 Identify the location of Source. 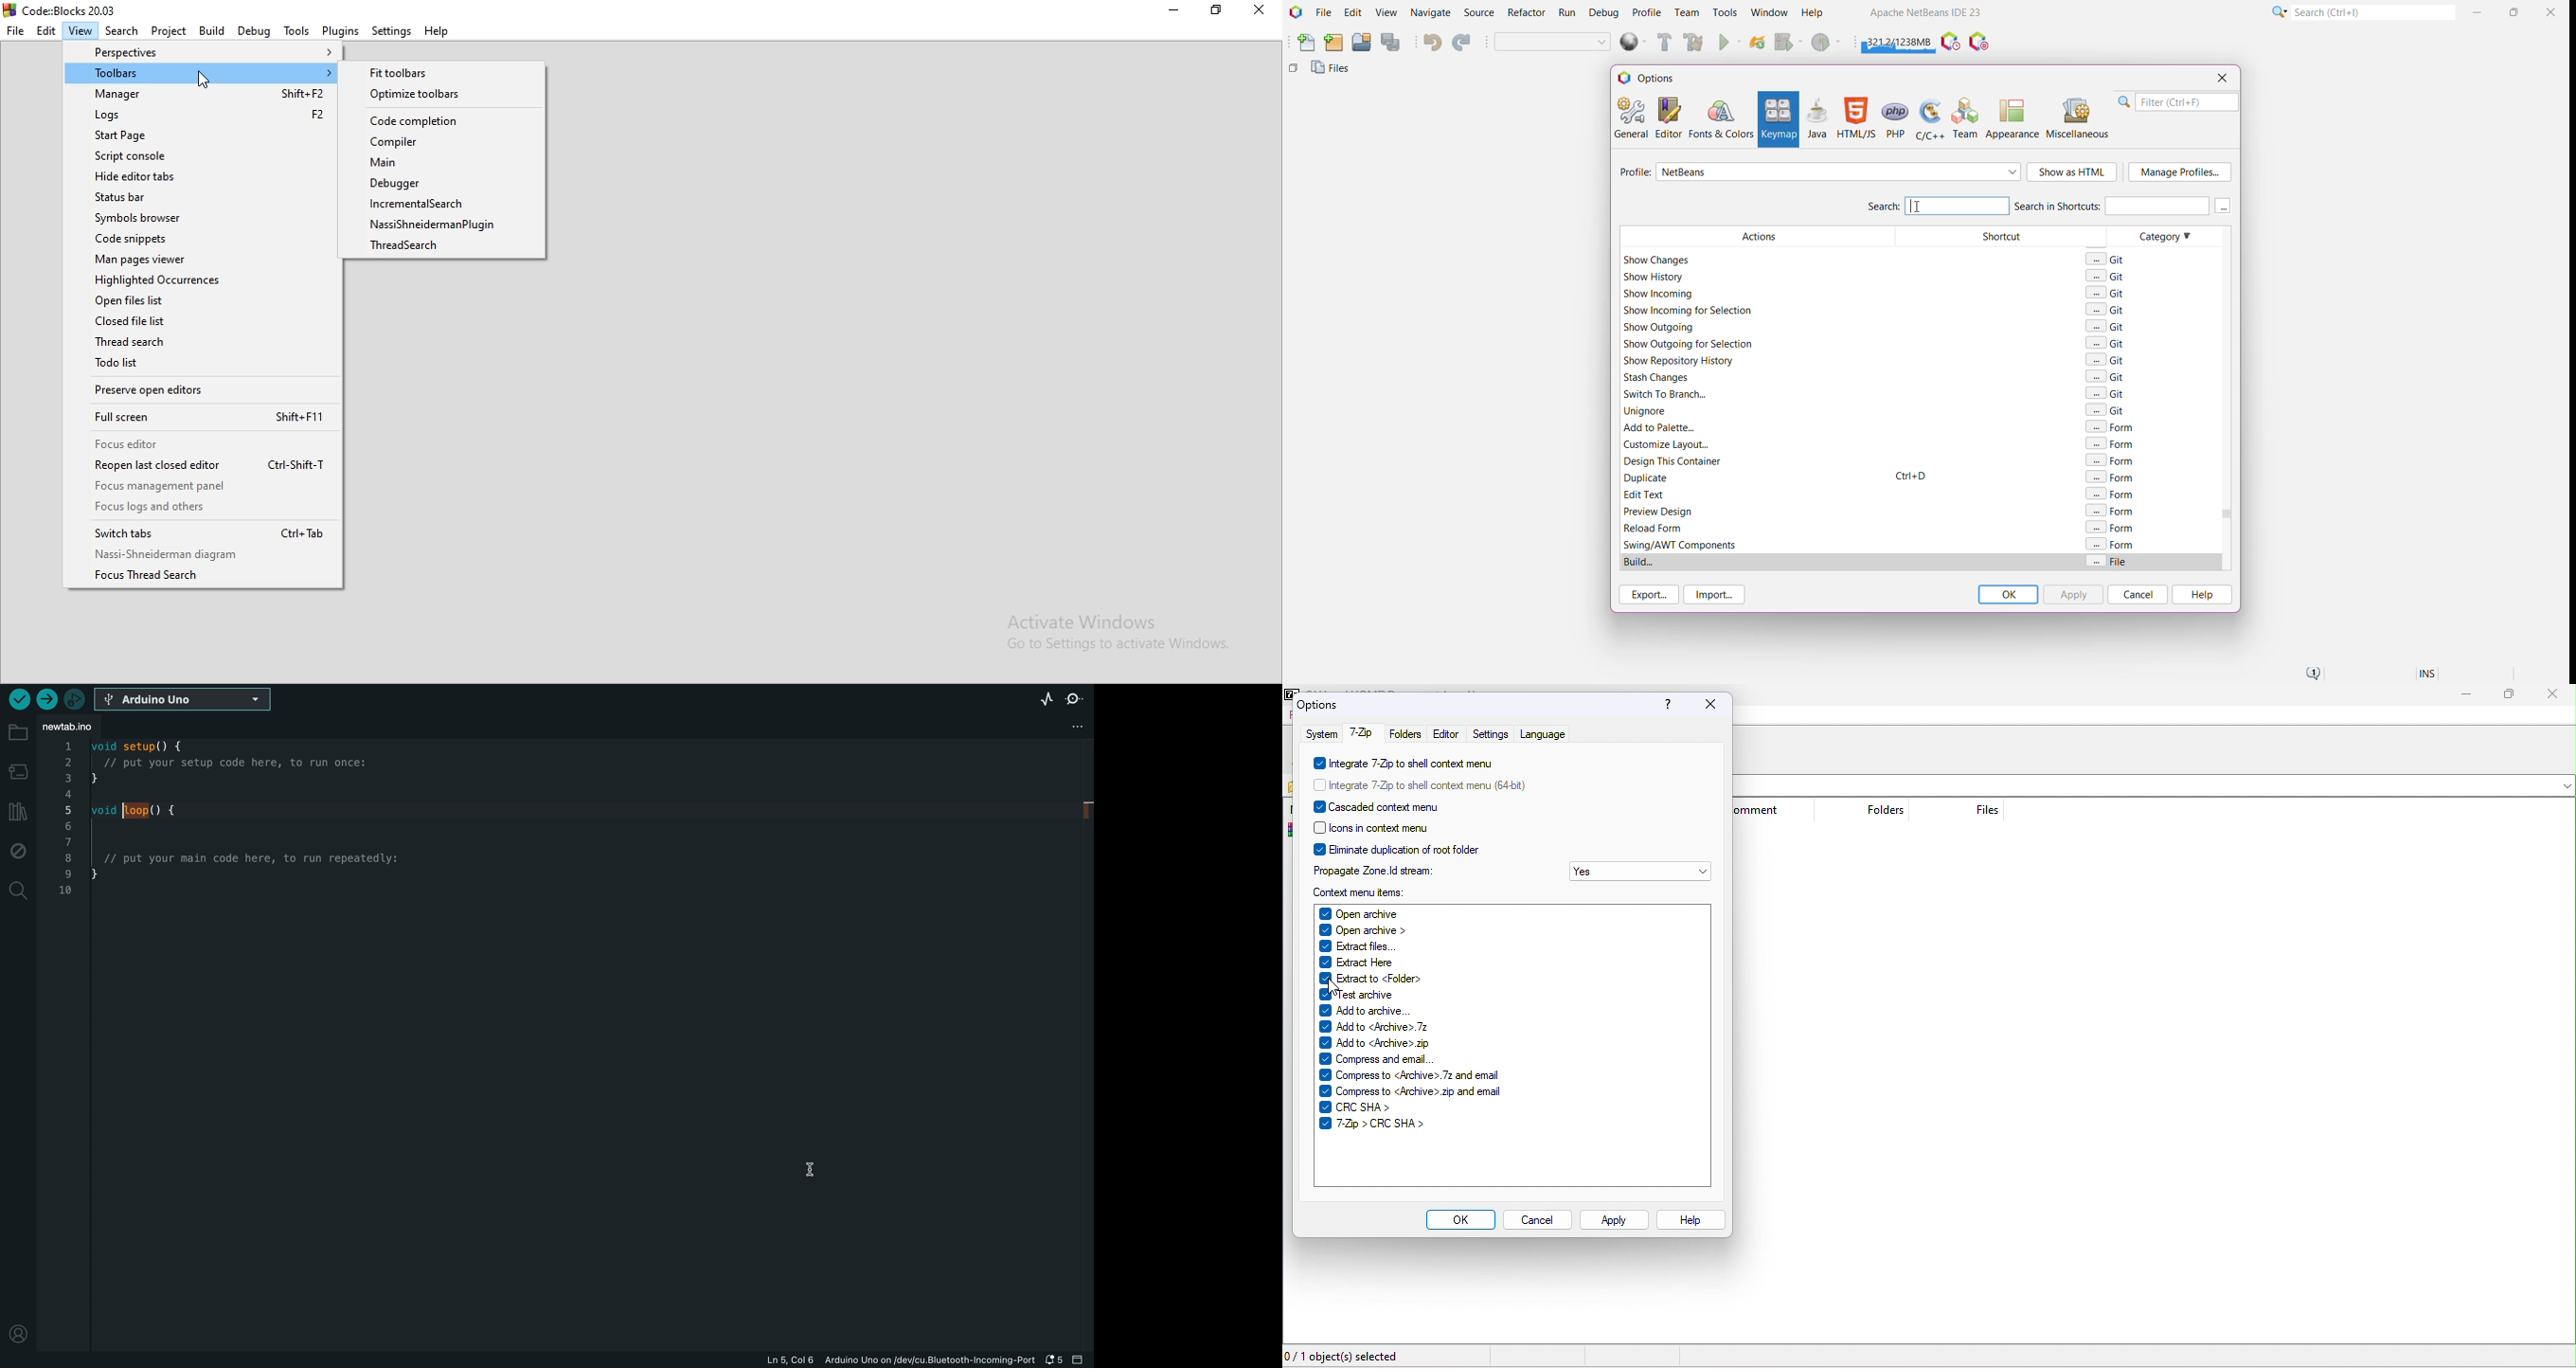
(1481, 13).